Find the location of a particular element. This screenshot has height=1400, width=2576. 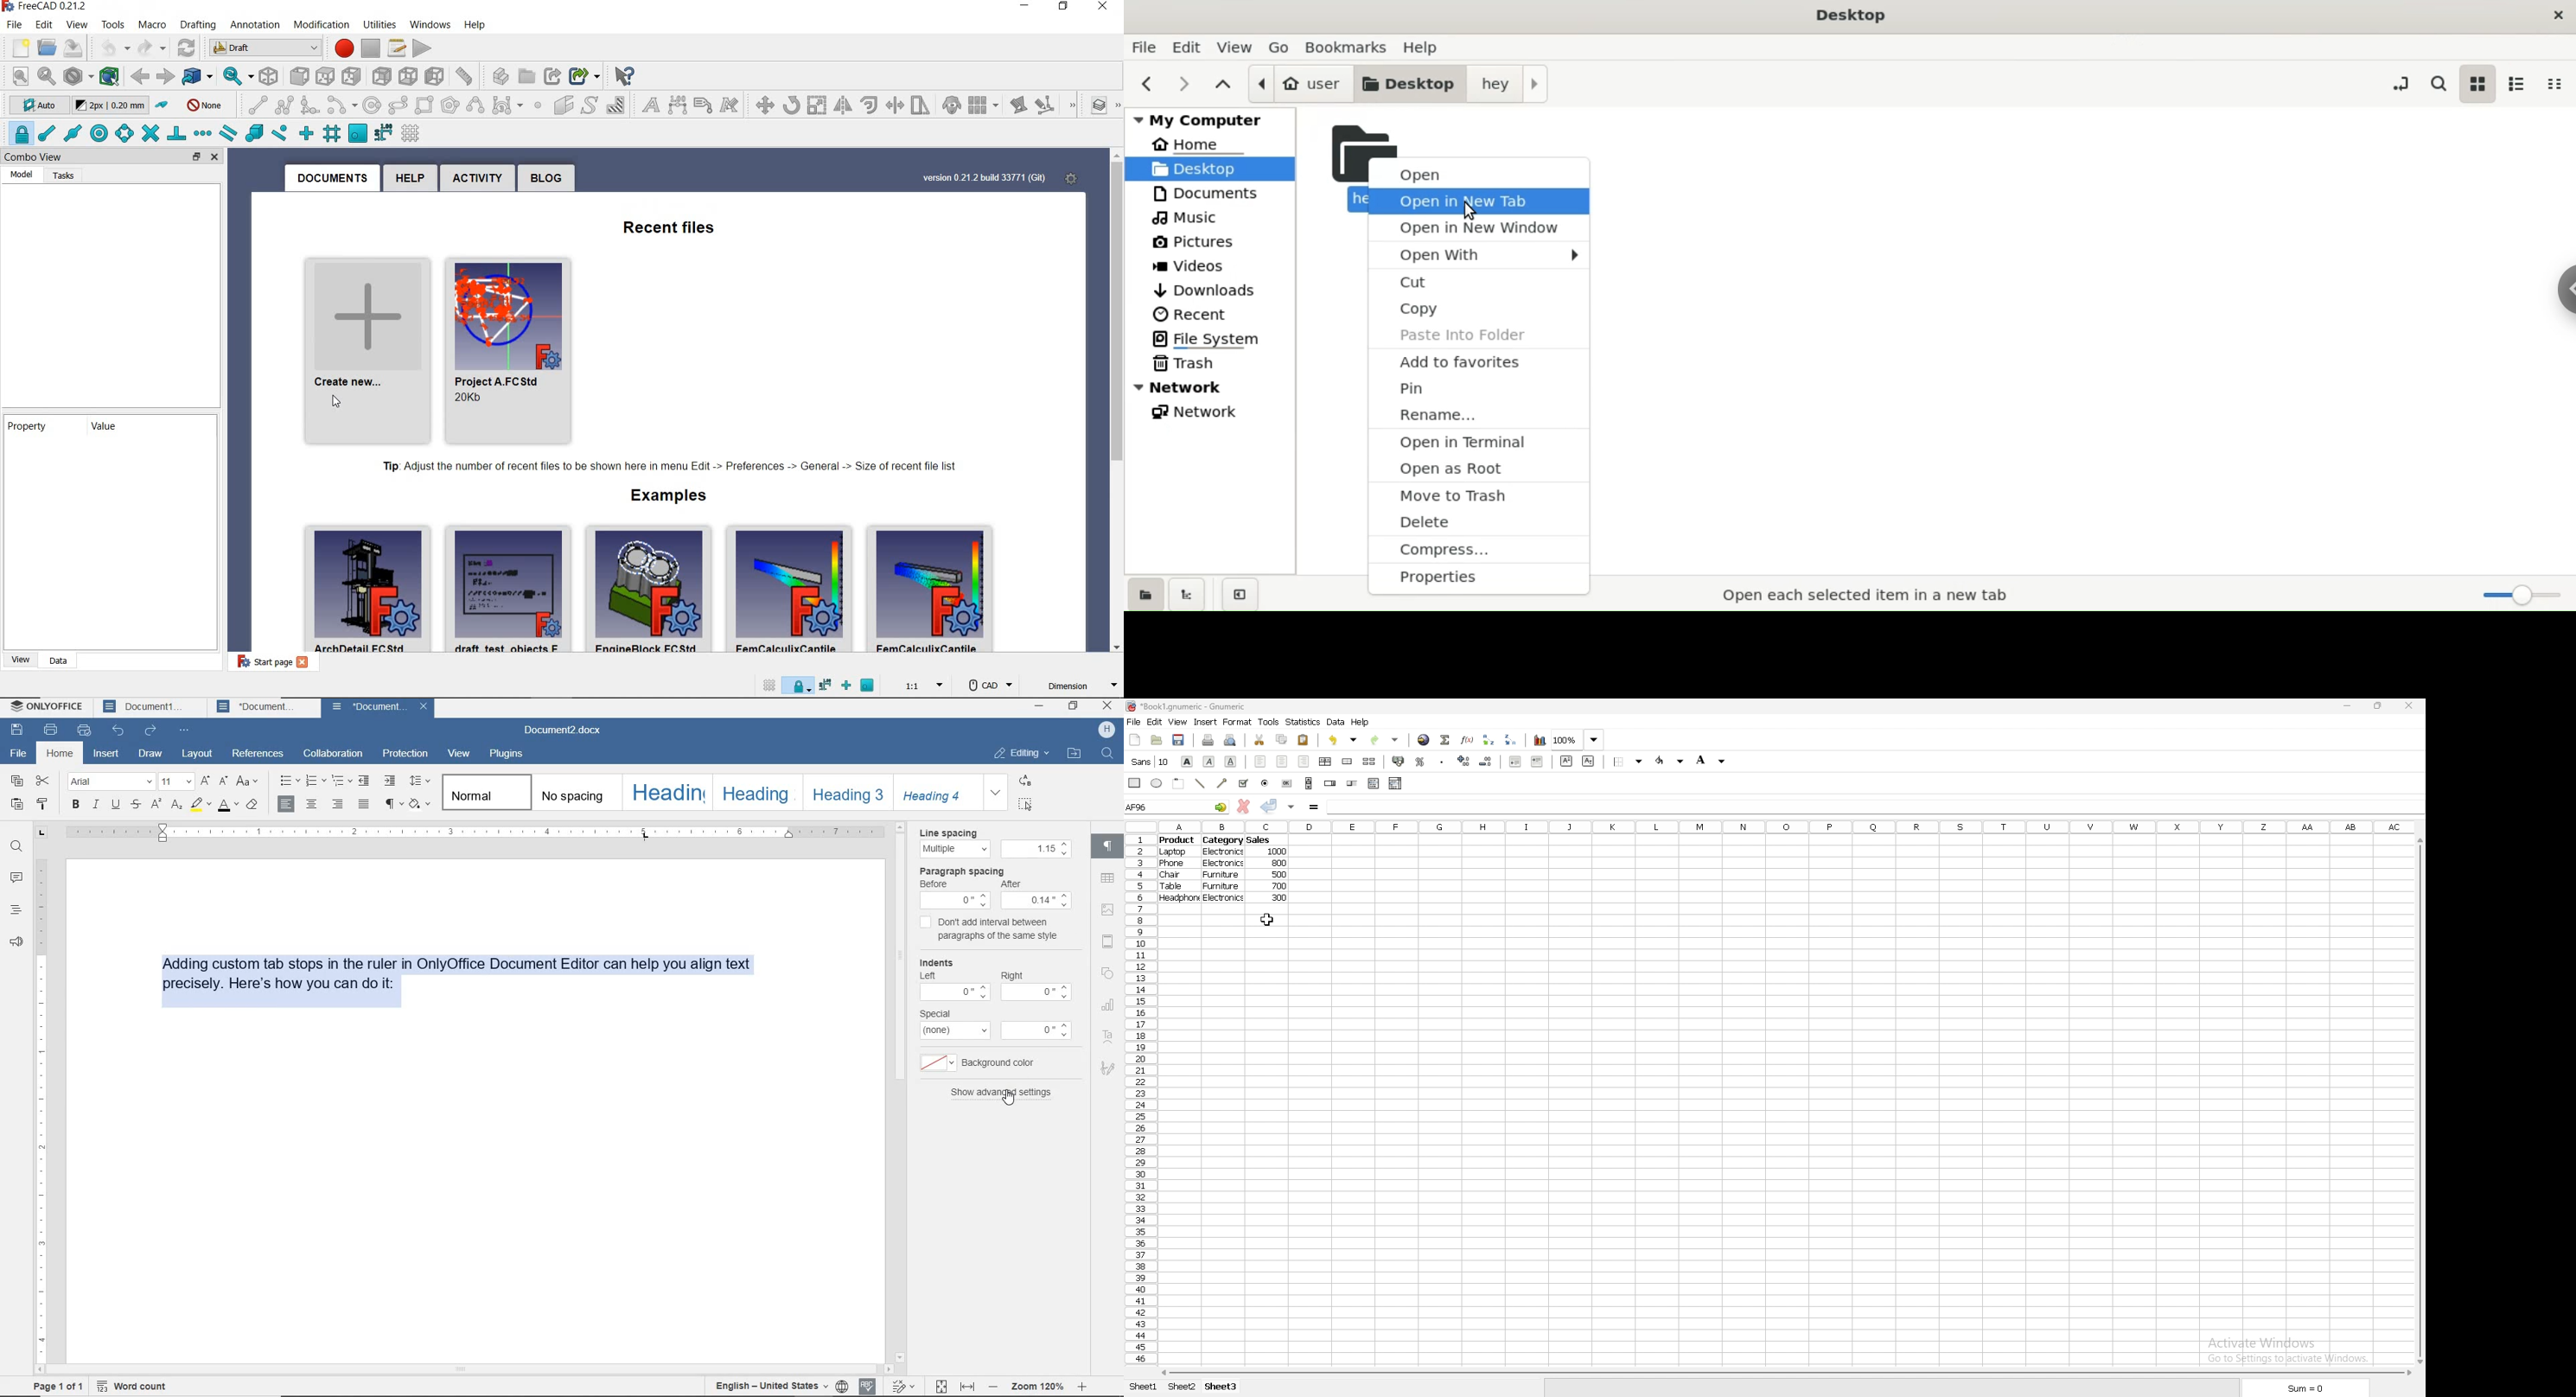

show treeview is located at coordinates (1190, 593).